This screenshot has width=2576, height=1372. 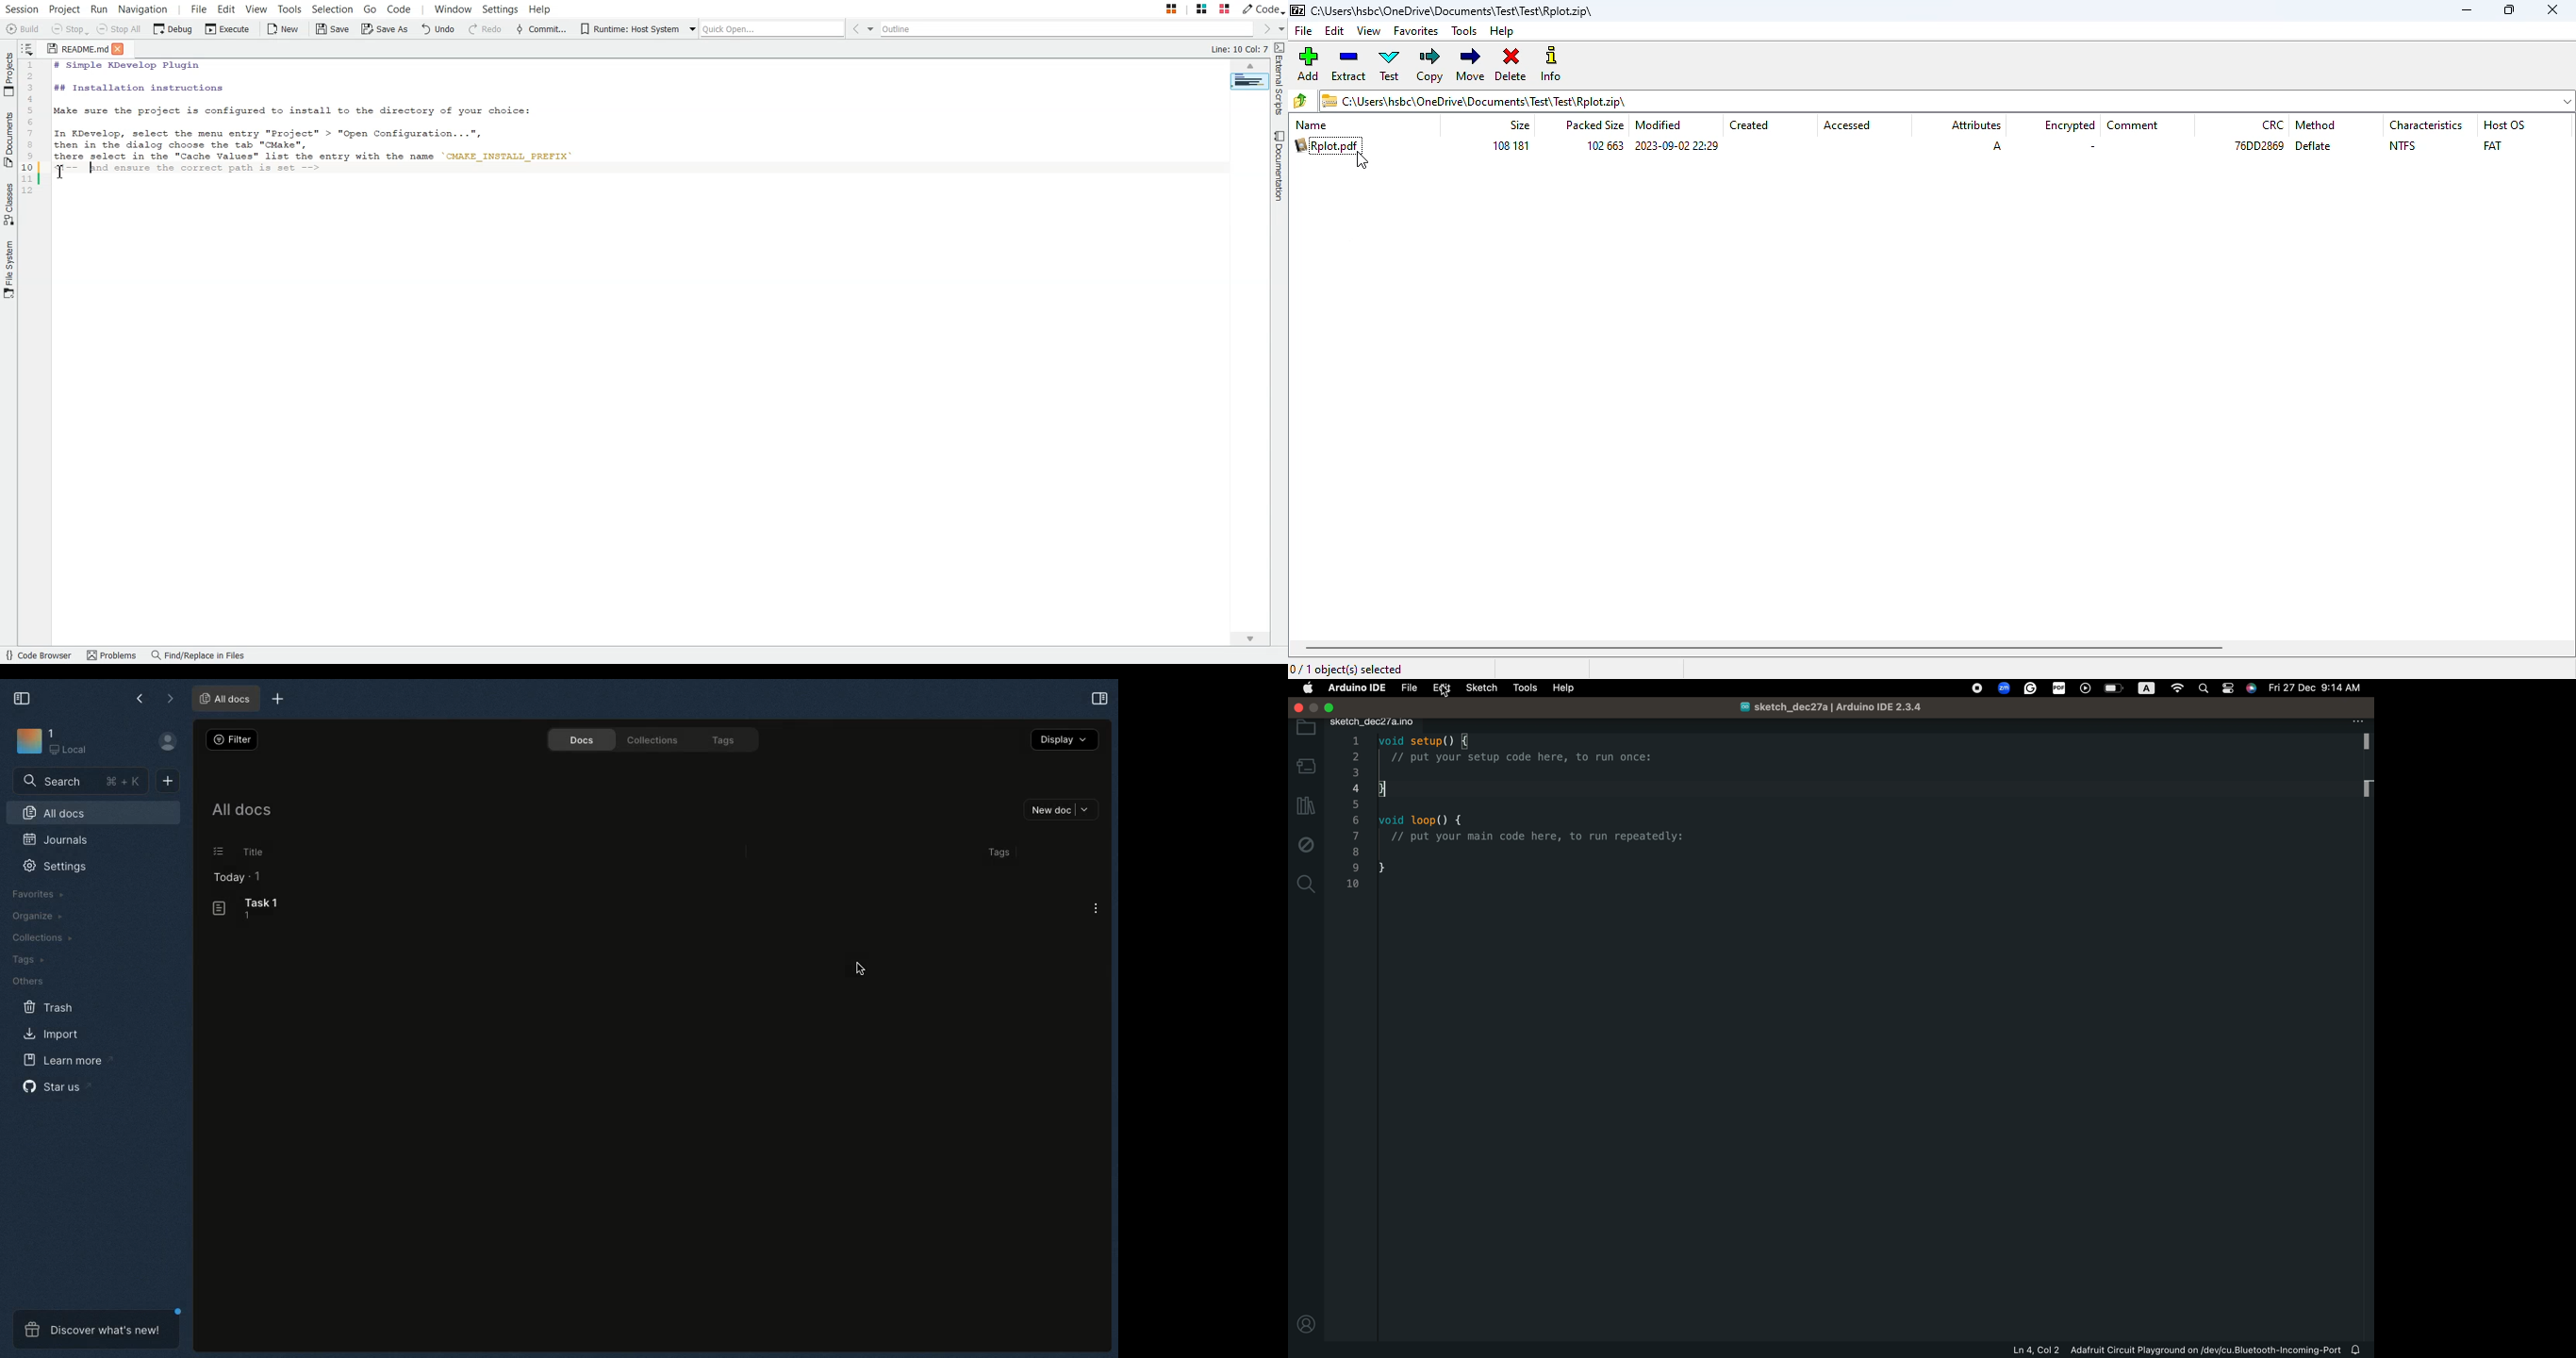 What do you see at coordinates (729, 741) in the screenshot?
I see `Tags` at bounding box center [729, 741].